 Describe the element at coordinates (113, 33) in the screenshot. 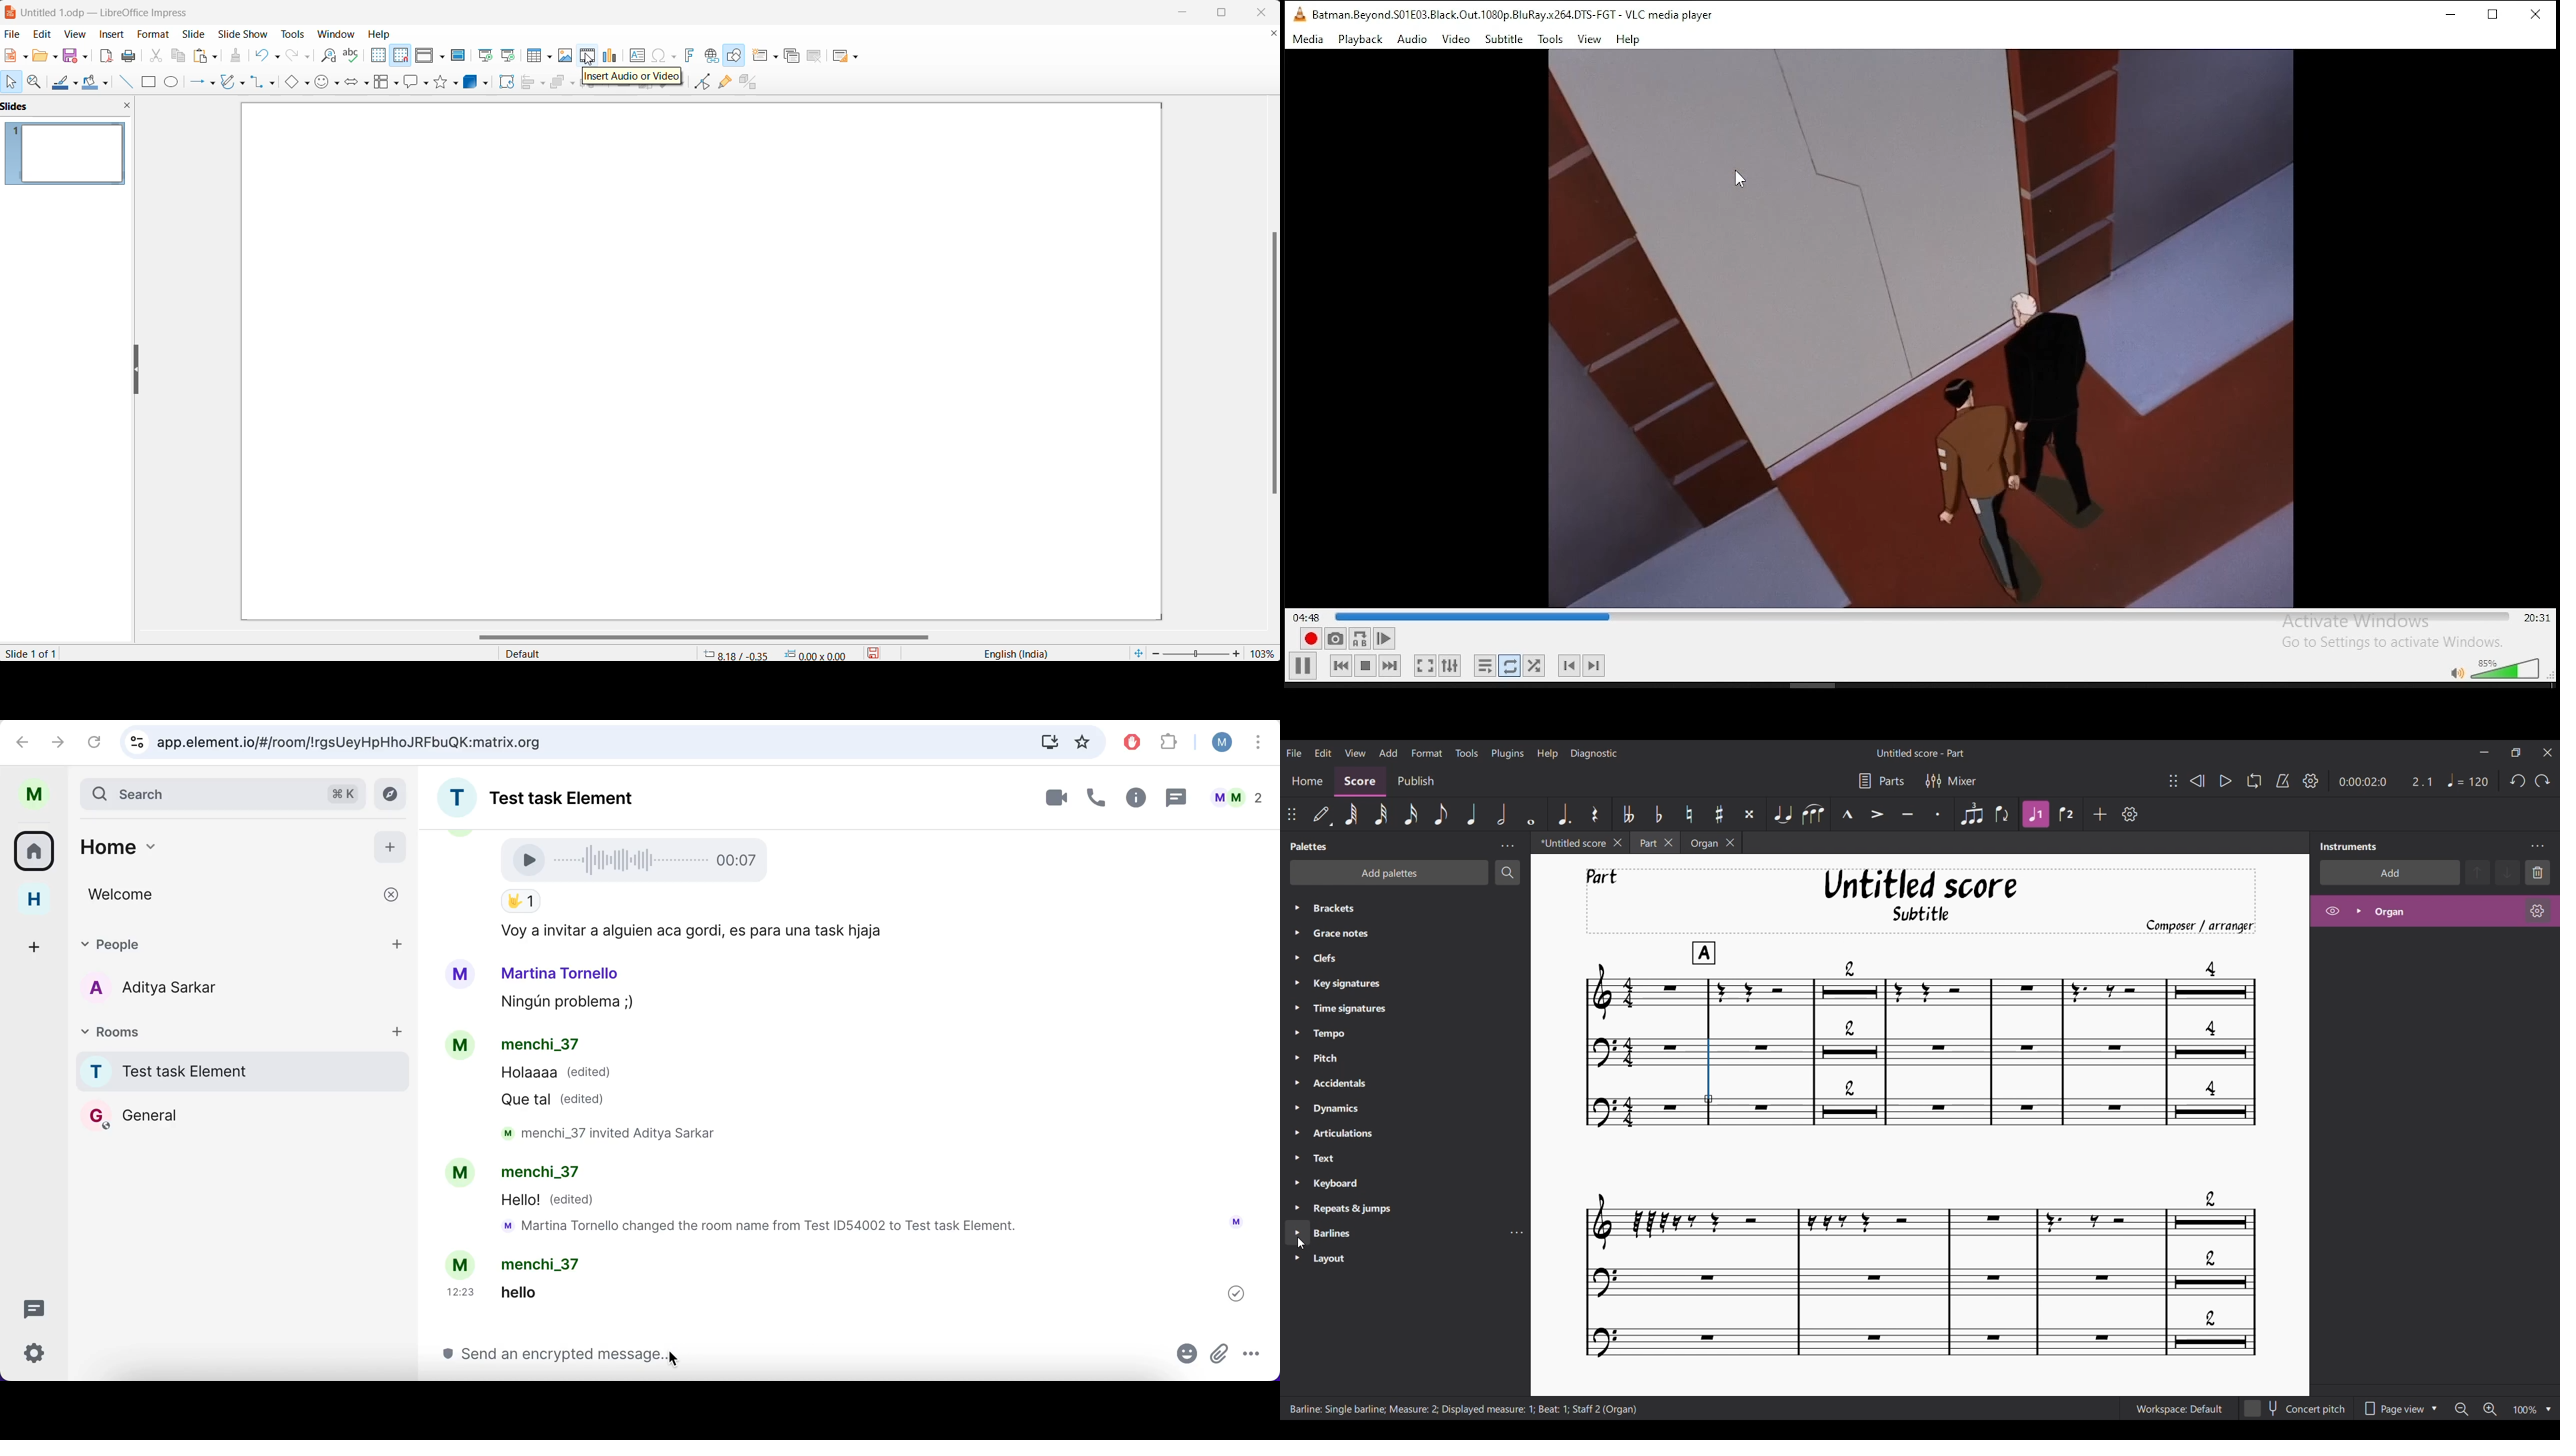

I see `insert` at that location.